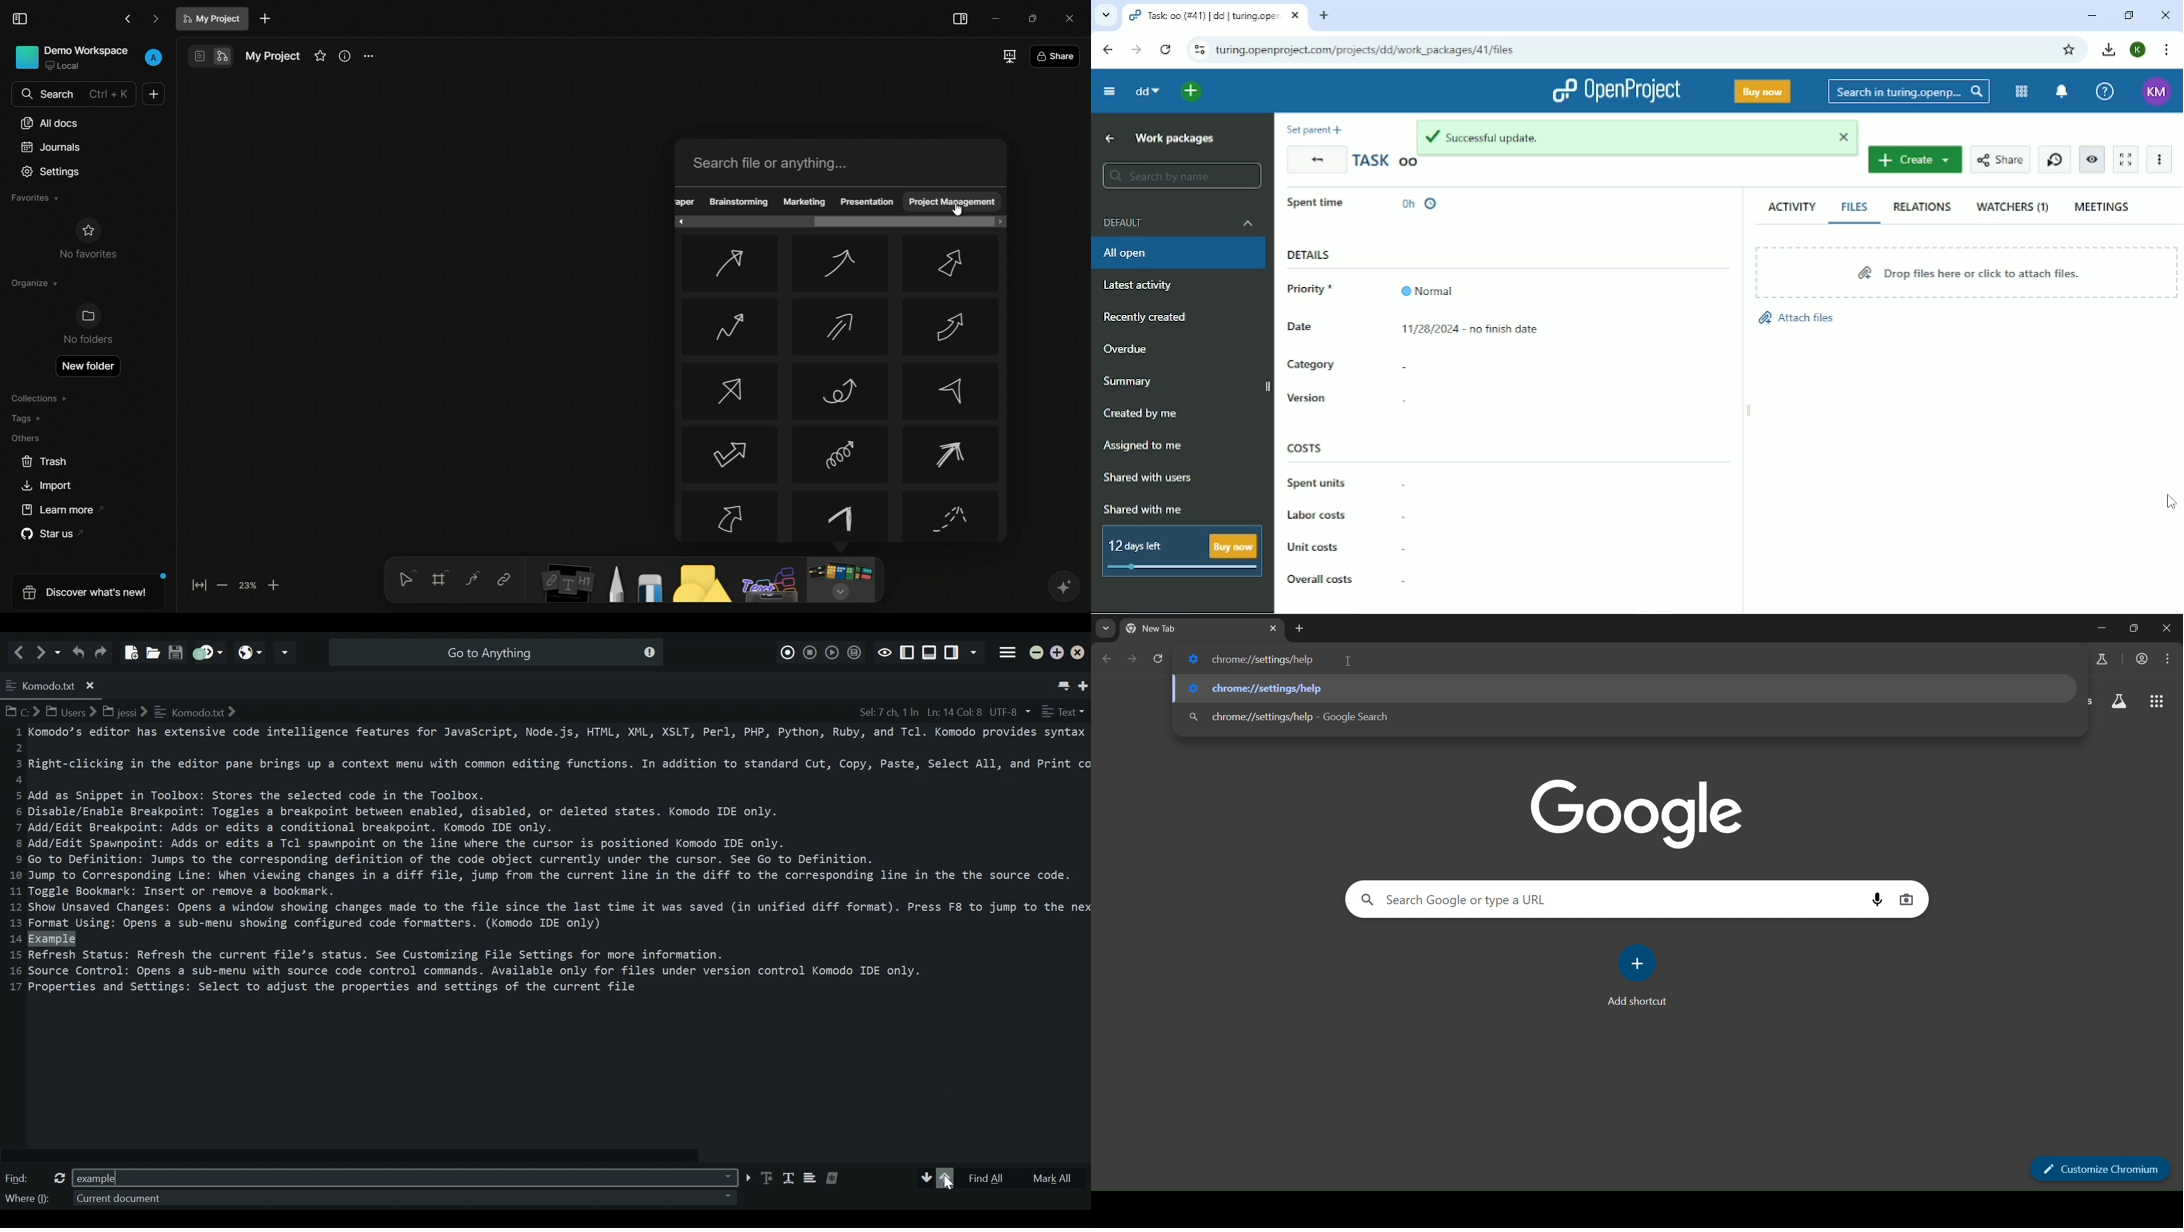 This screenshot has width=2184, height=1232. What do you see at coordinates (1256, 689) in the screenshot?
I see `chrome://settings/help` at bounding box center [1256, 689].